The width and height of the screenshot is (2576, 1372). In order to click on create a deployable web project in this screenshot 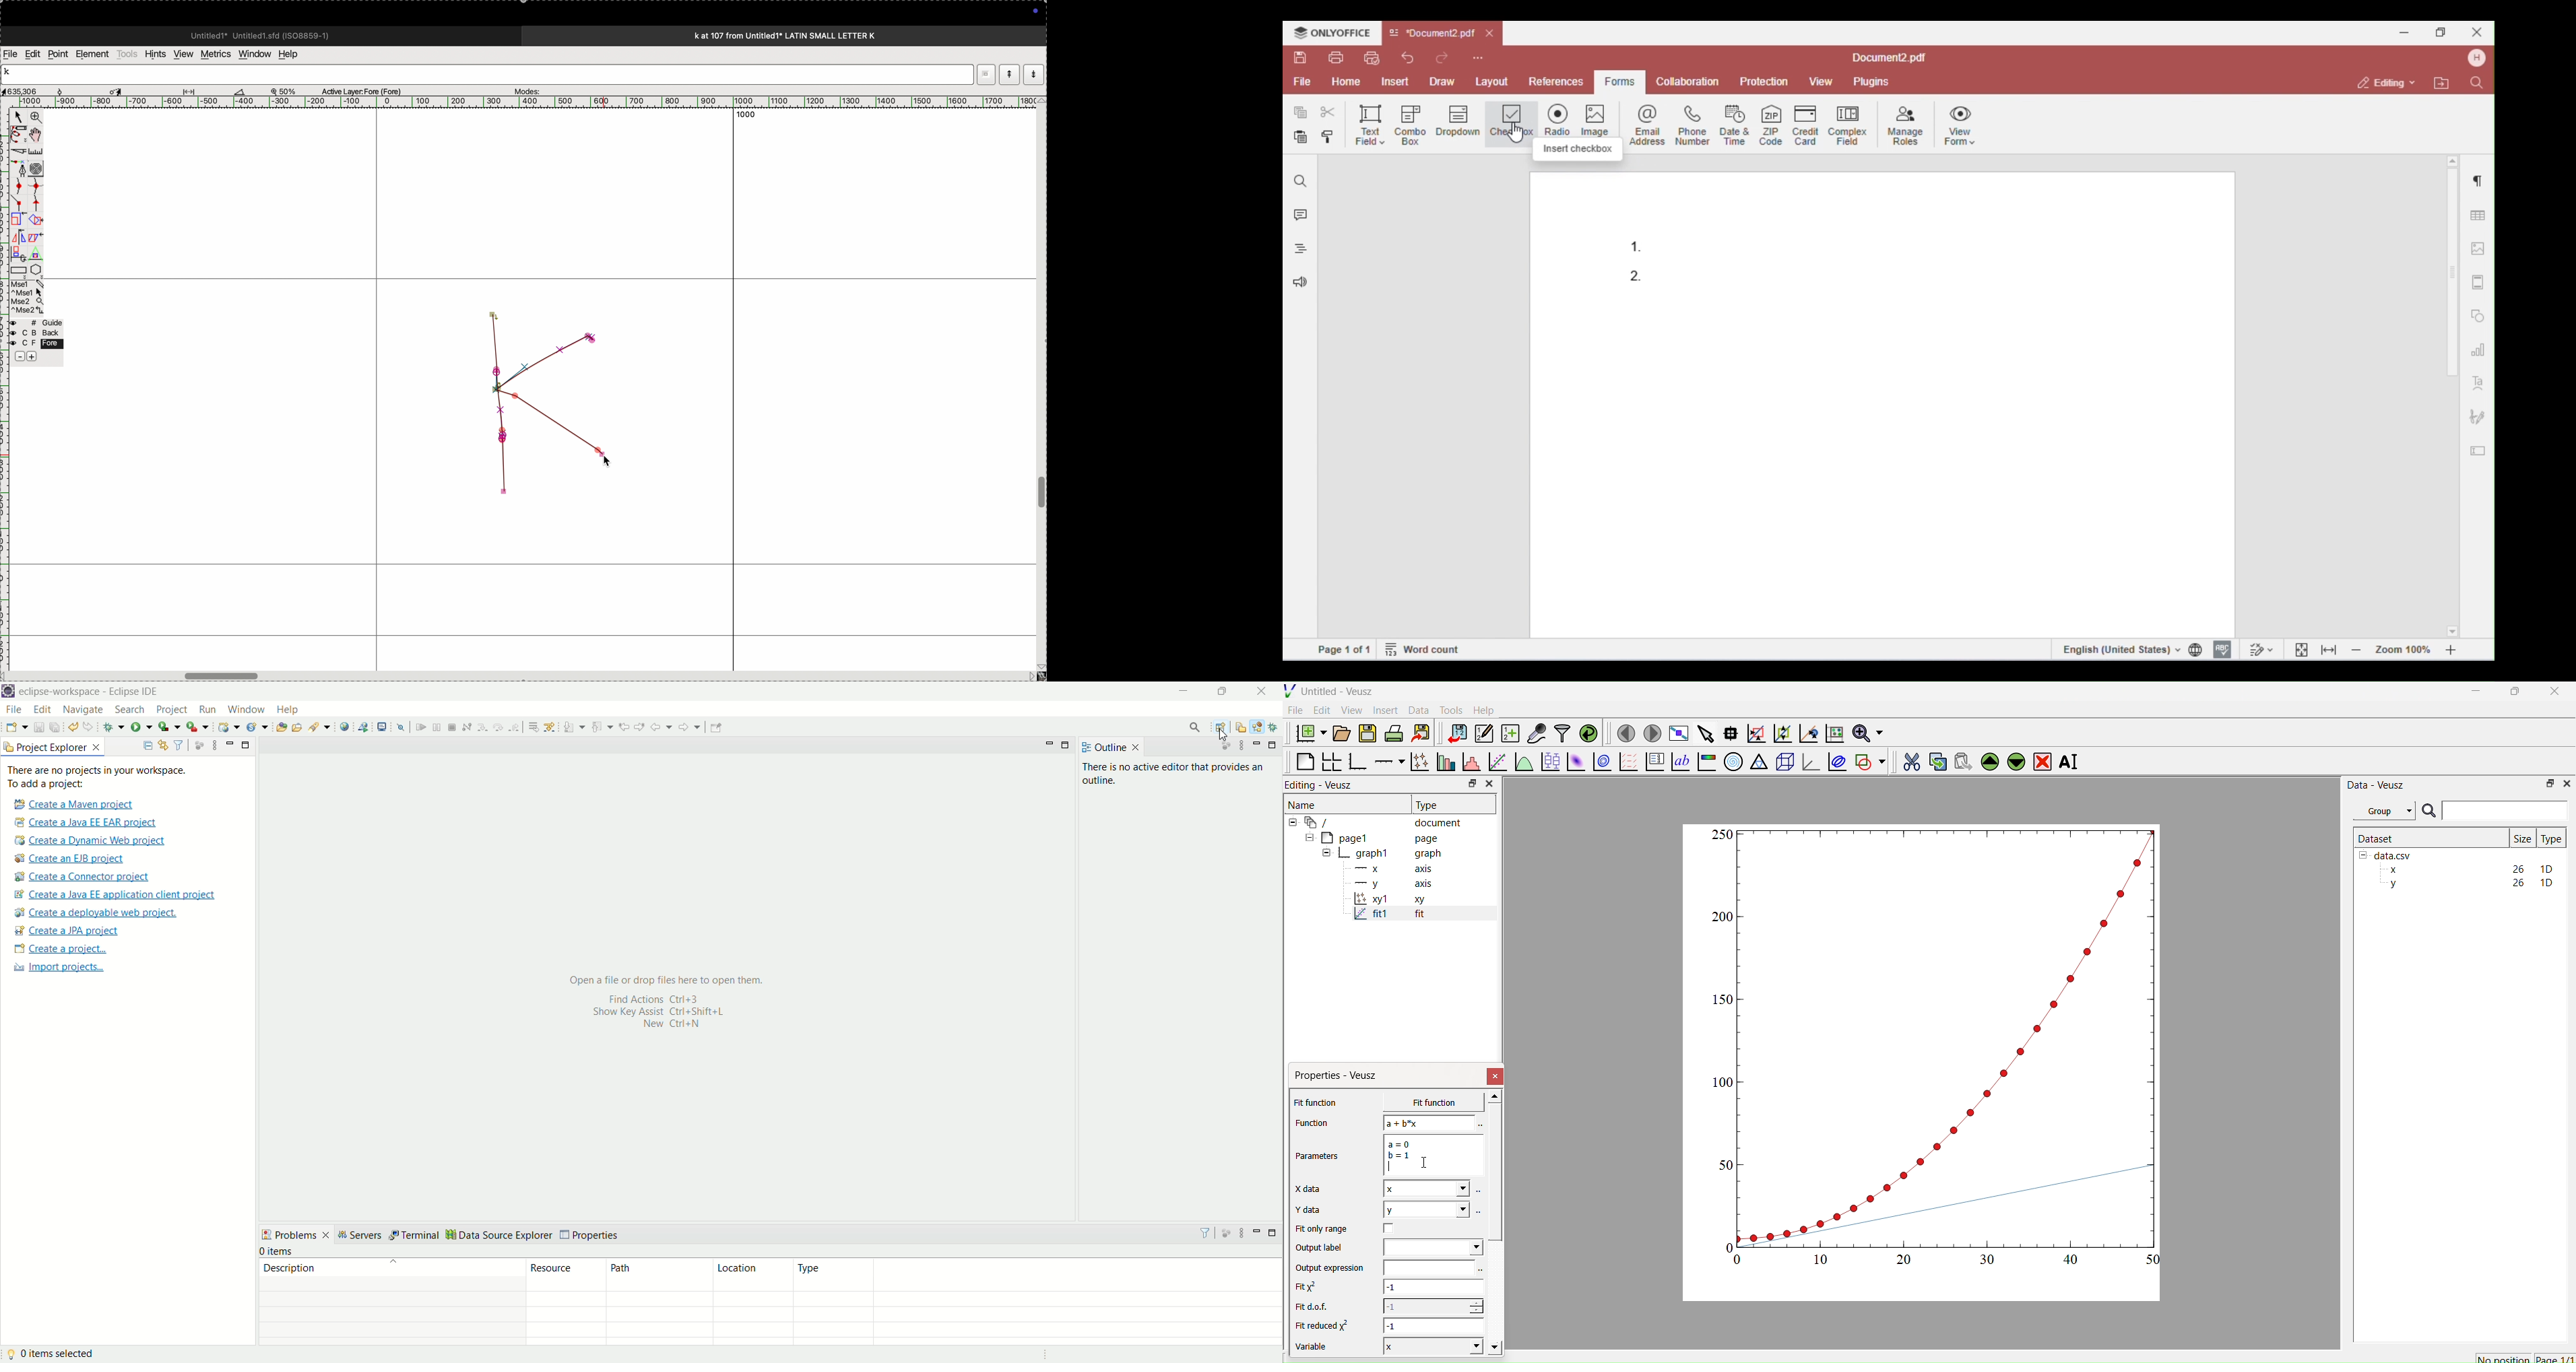, I will do `click(96, 913)`.